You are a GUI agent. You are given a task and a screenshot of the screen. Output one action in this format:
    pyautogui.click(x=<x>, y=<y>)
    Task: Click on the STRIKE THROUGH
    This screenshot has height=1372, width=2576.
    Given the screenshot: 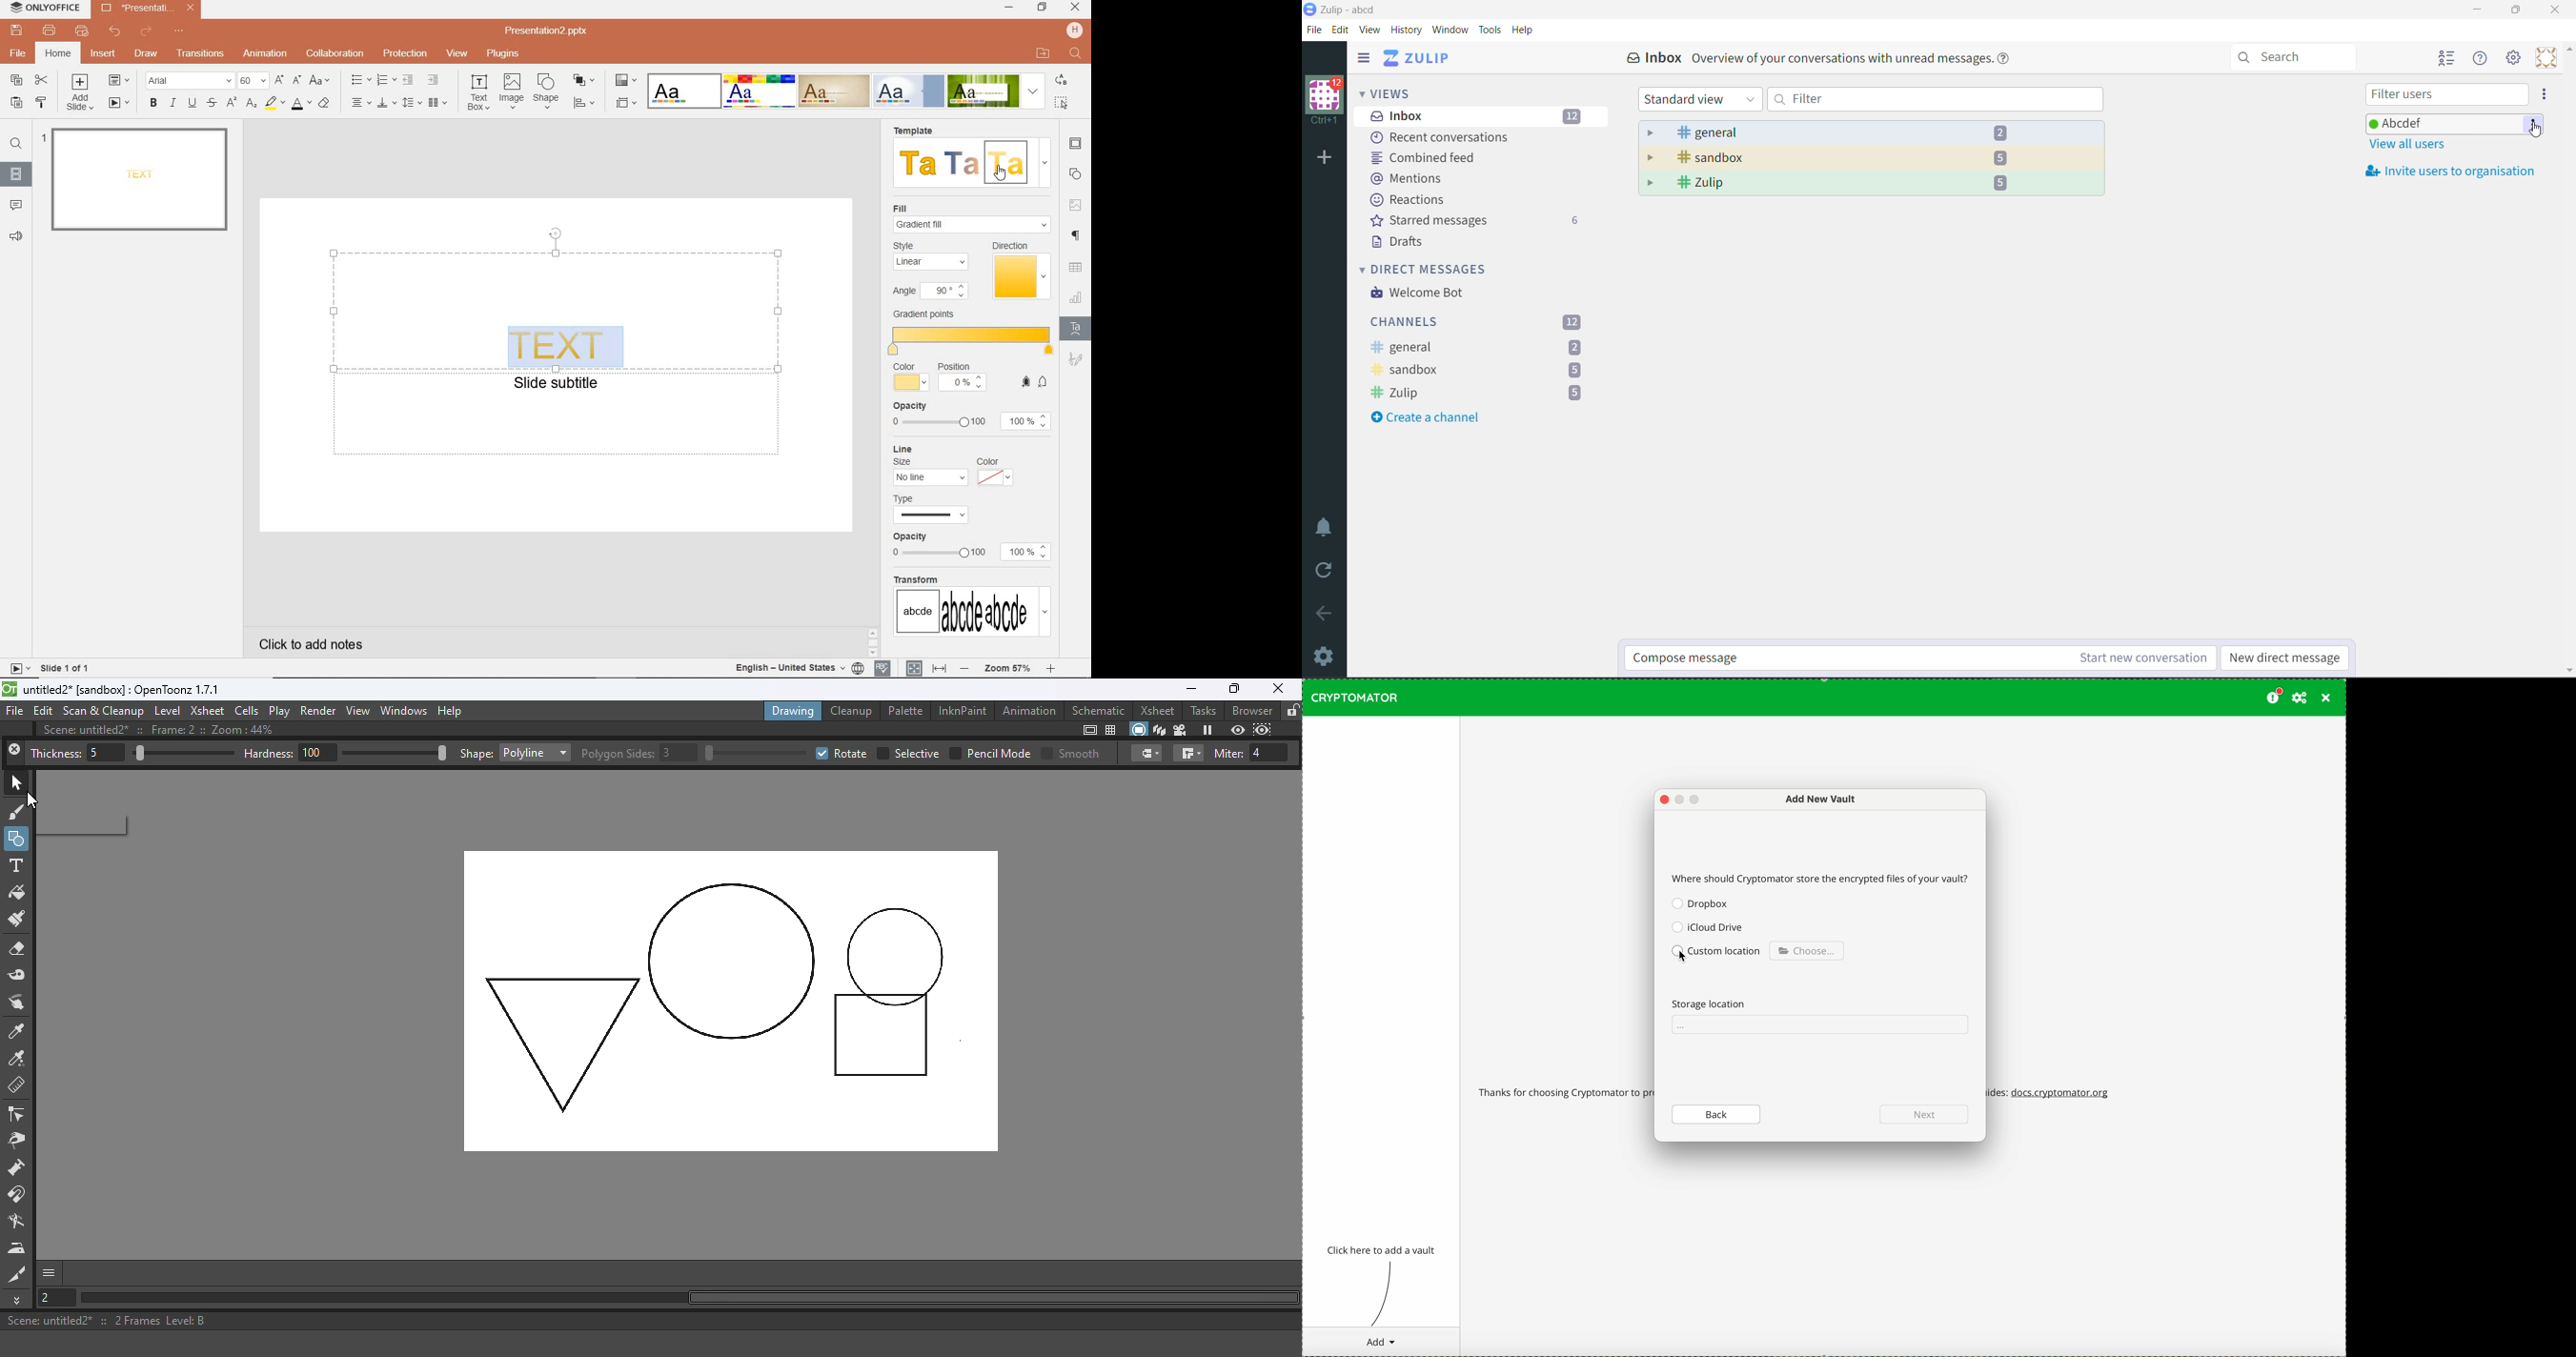 What is the action you would take?
    pyautogui.click(x=214, y=103)
    